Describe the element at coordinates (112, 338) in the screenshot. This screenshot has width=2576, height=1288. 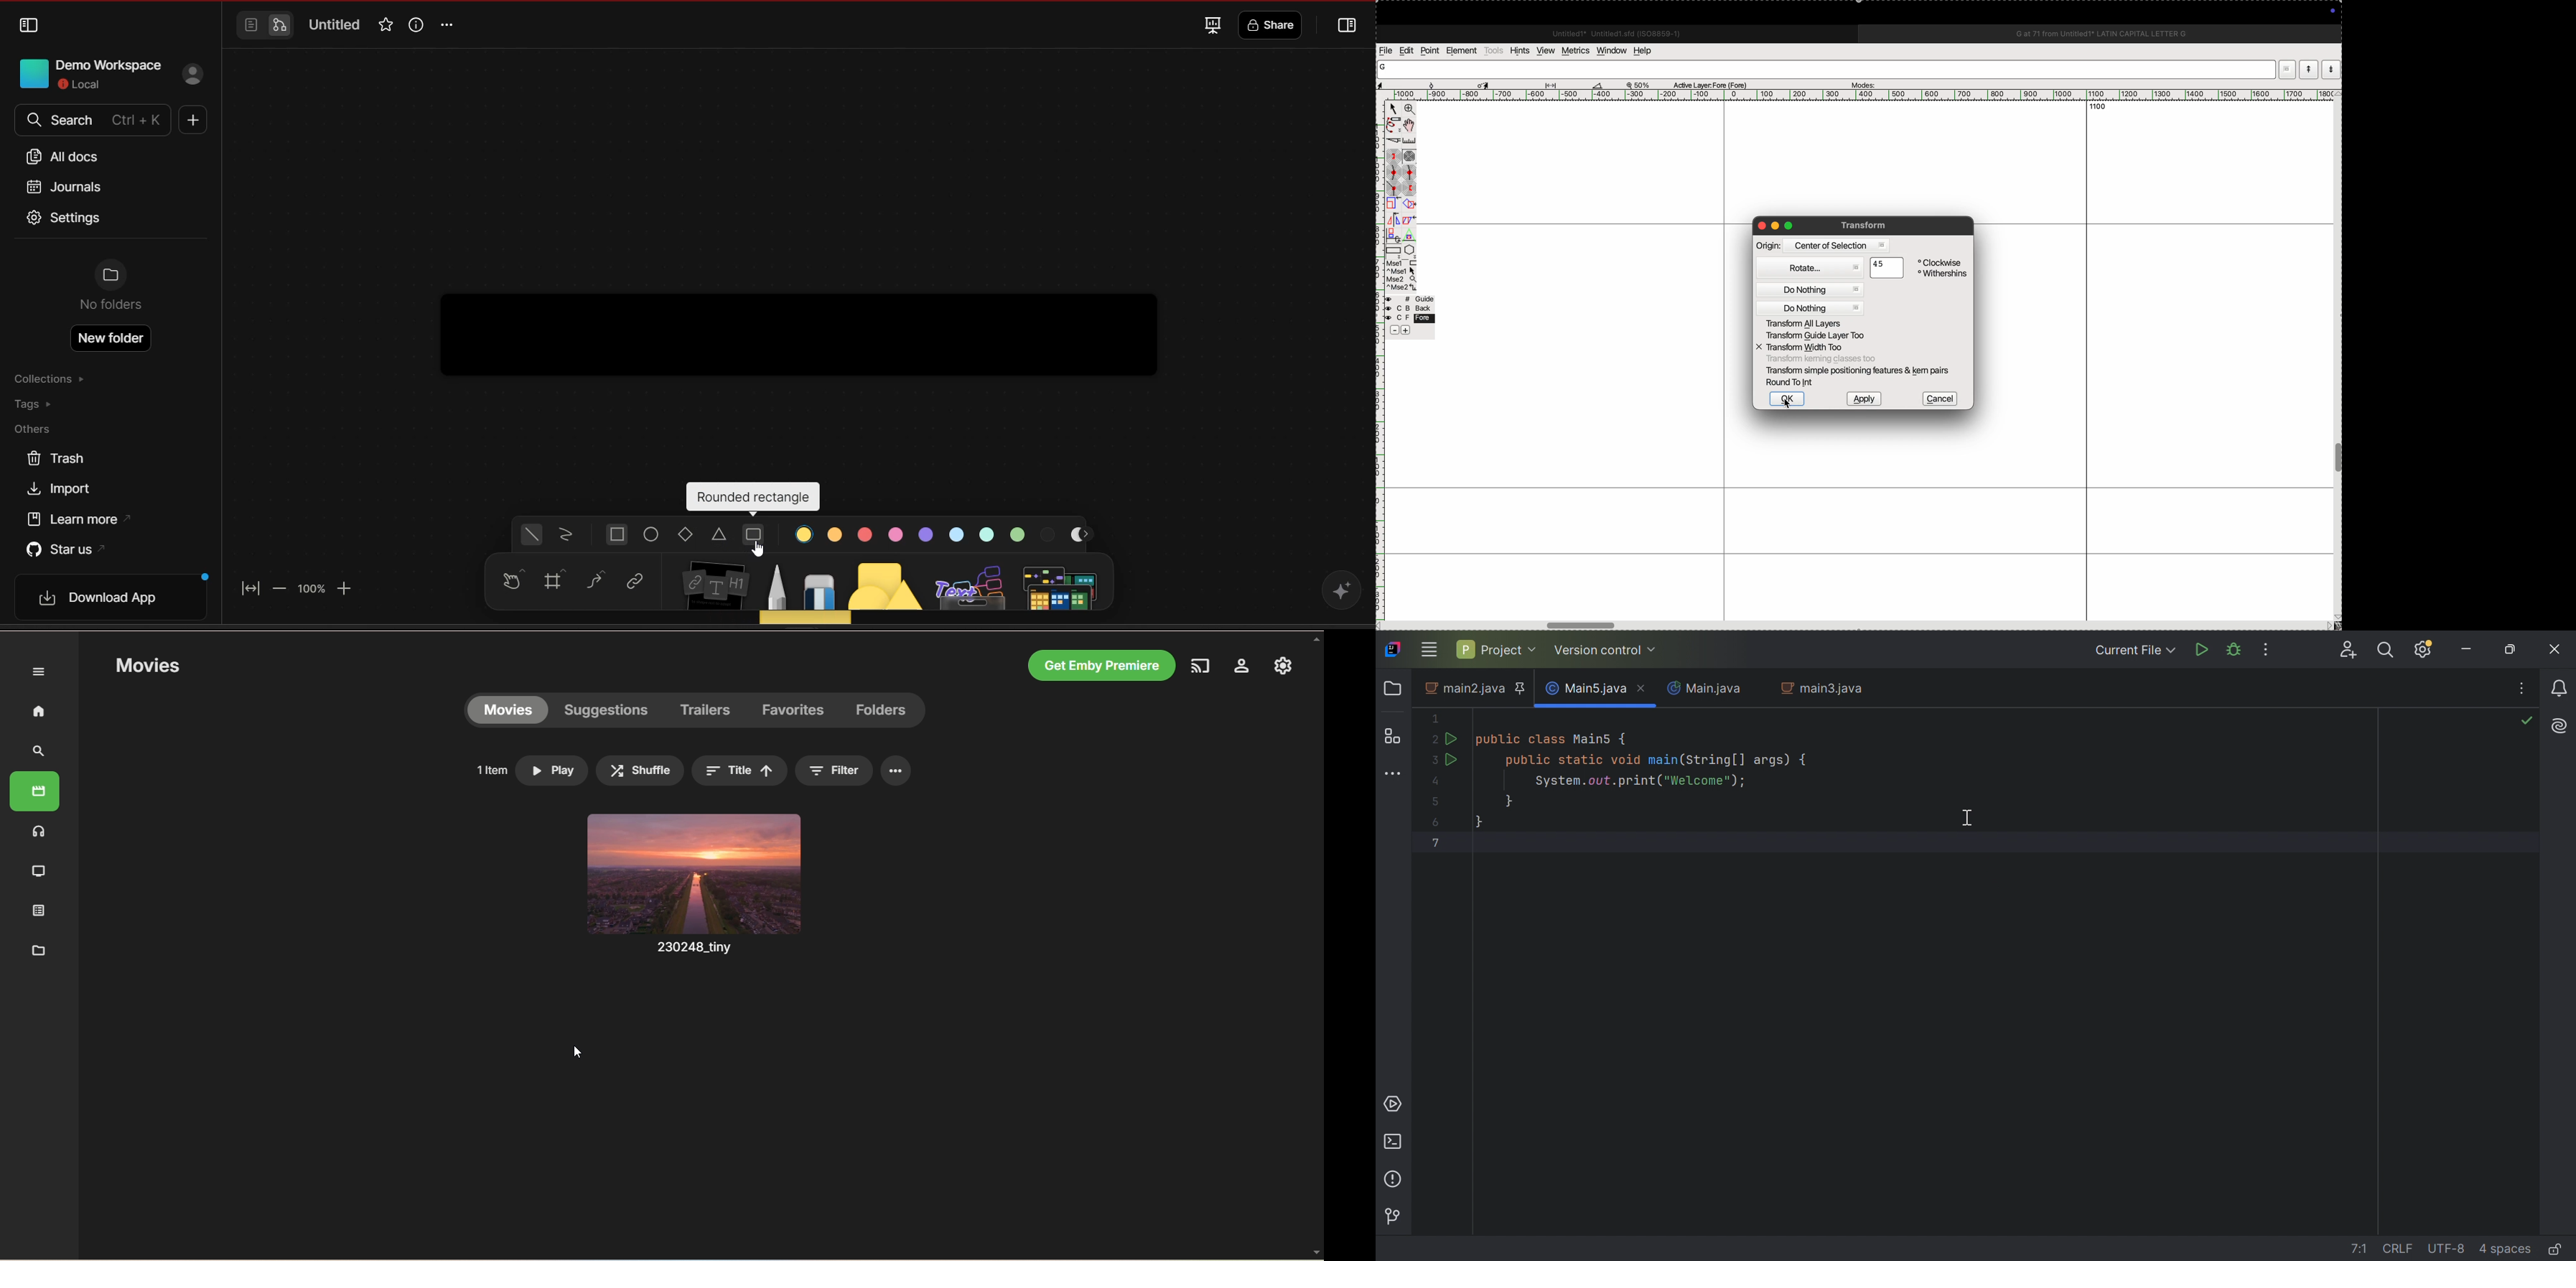
I see `New folder` at that location.